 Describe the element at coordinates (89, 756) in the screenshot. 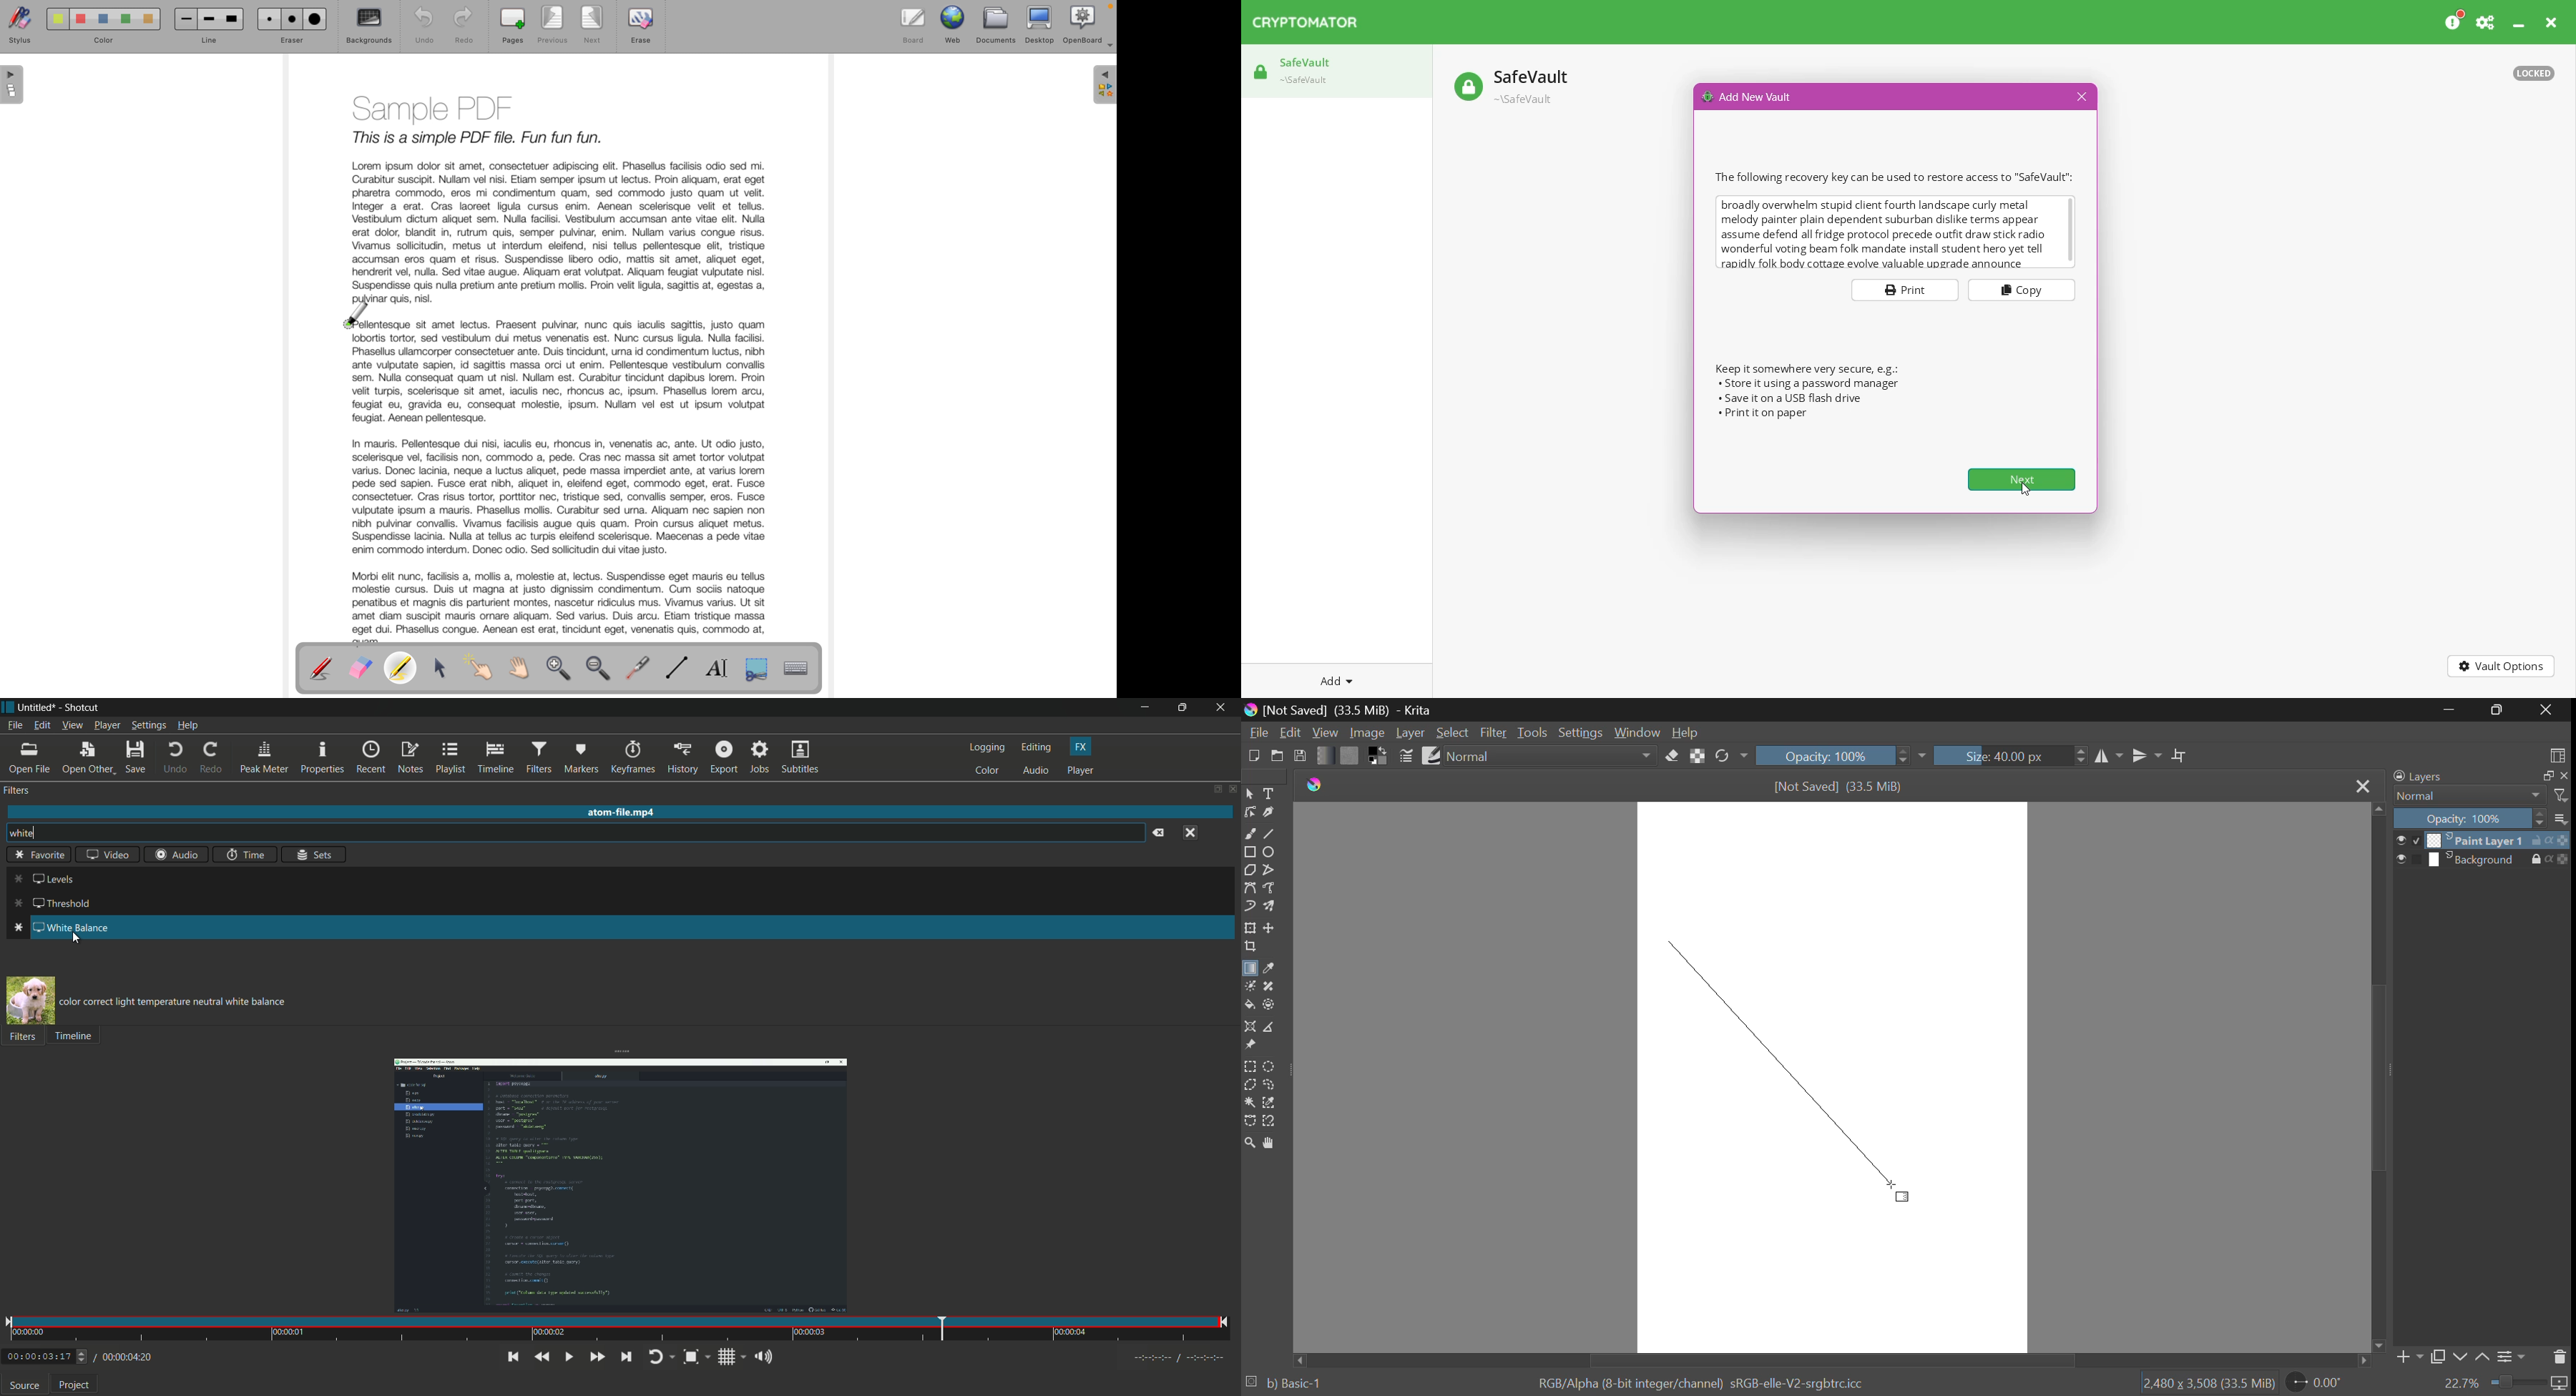

I see `open other` at that location.